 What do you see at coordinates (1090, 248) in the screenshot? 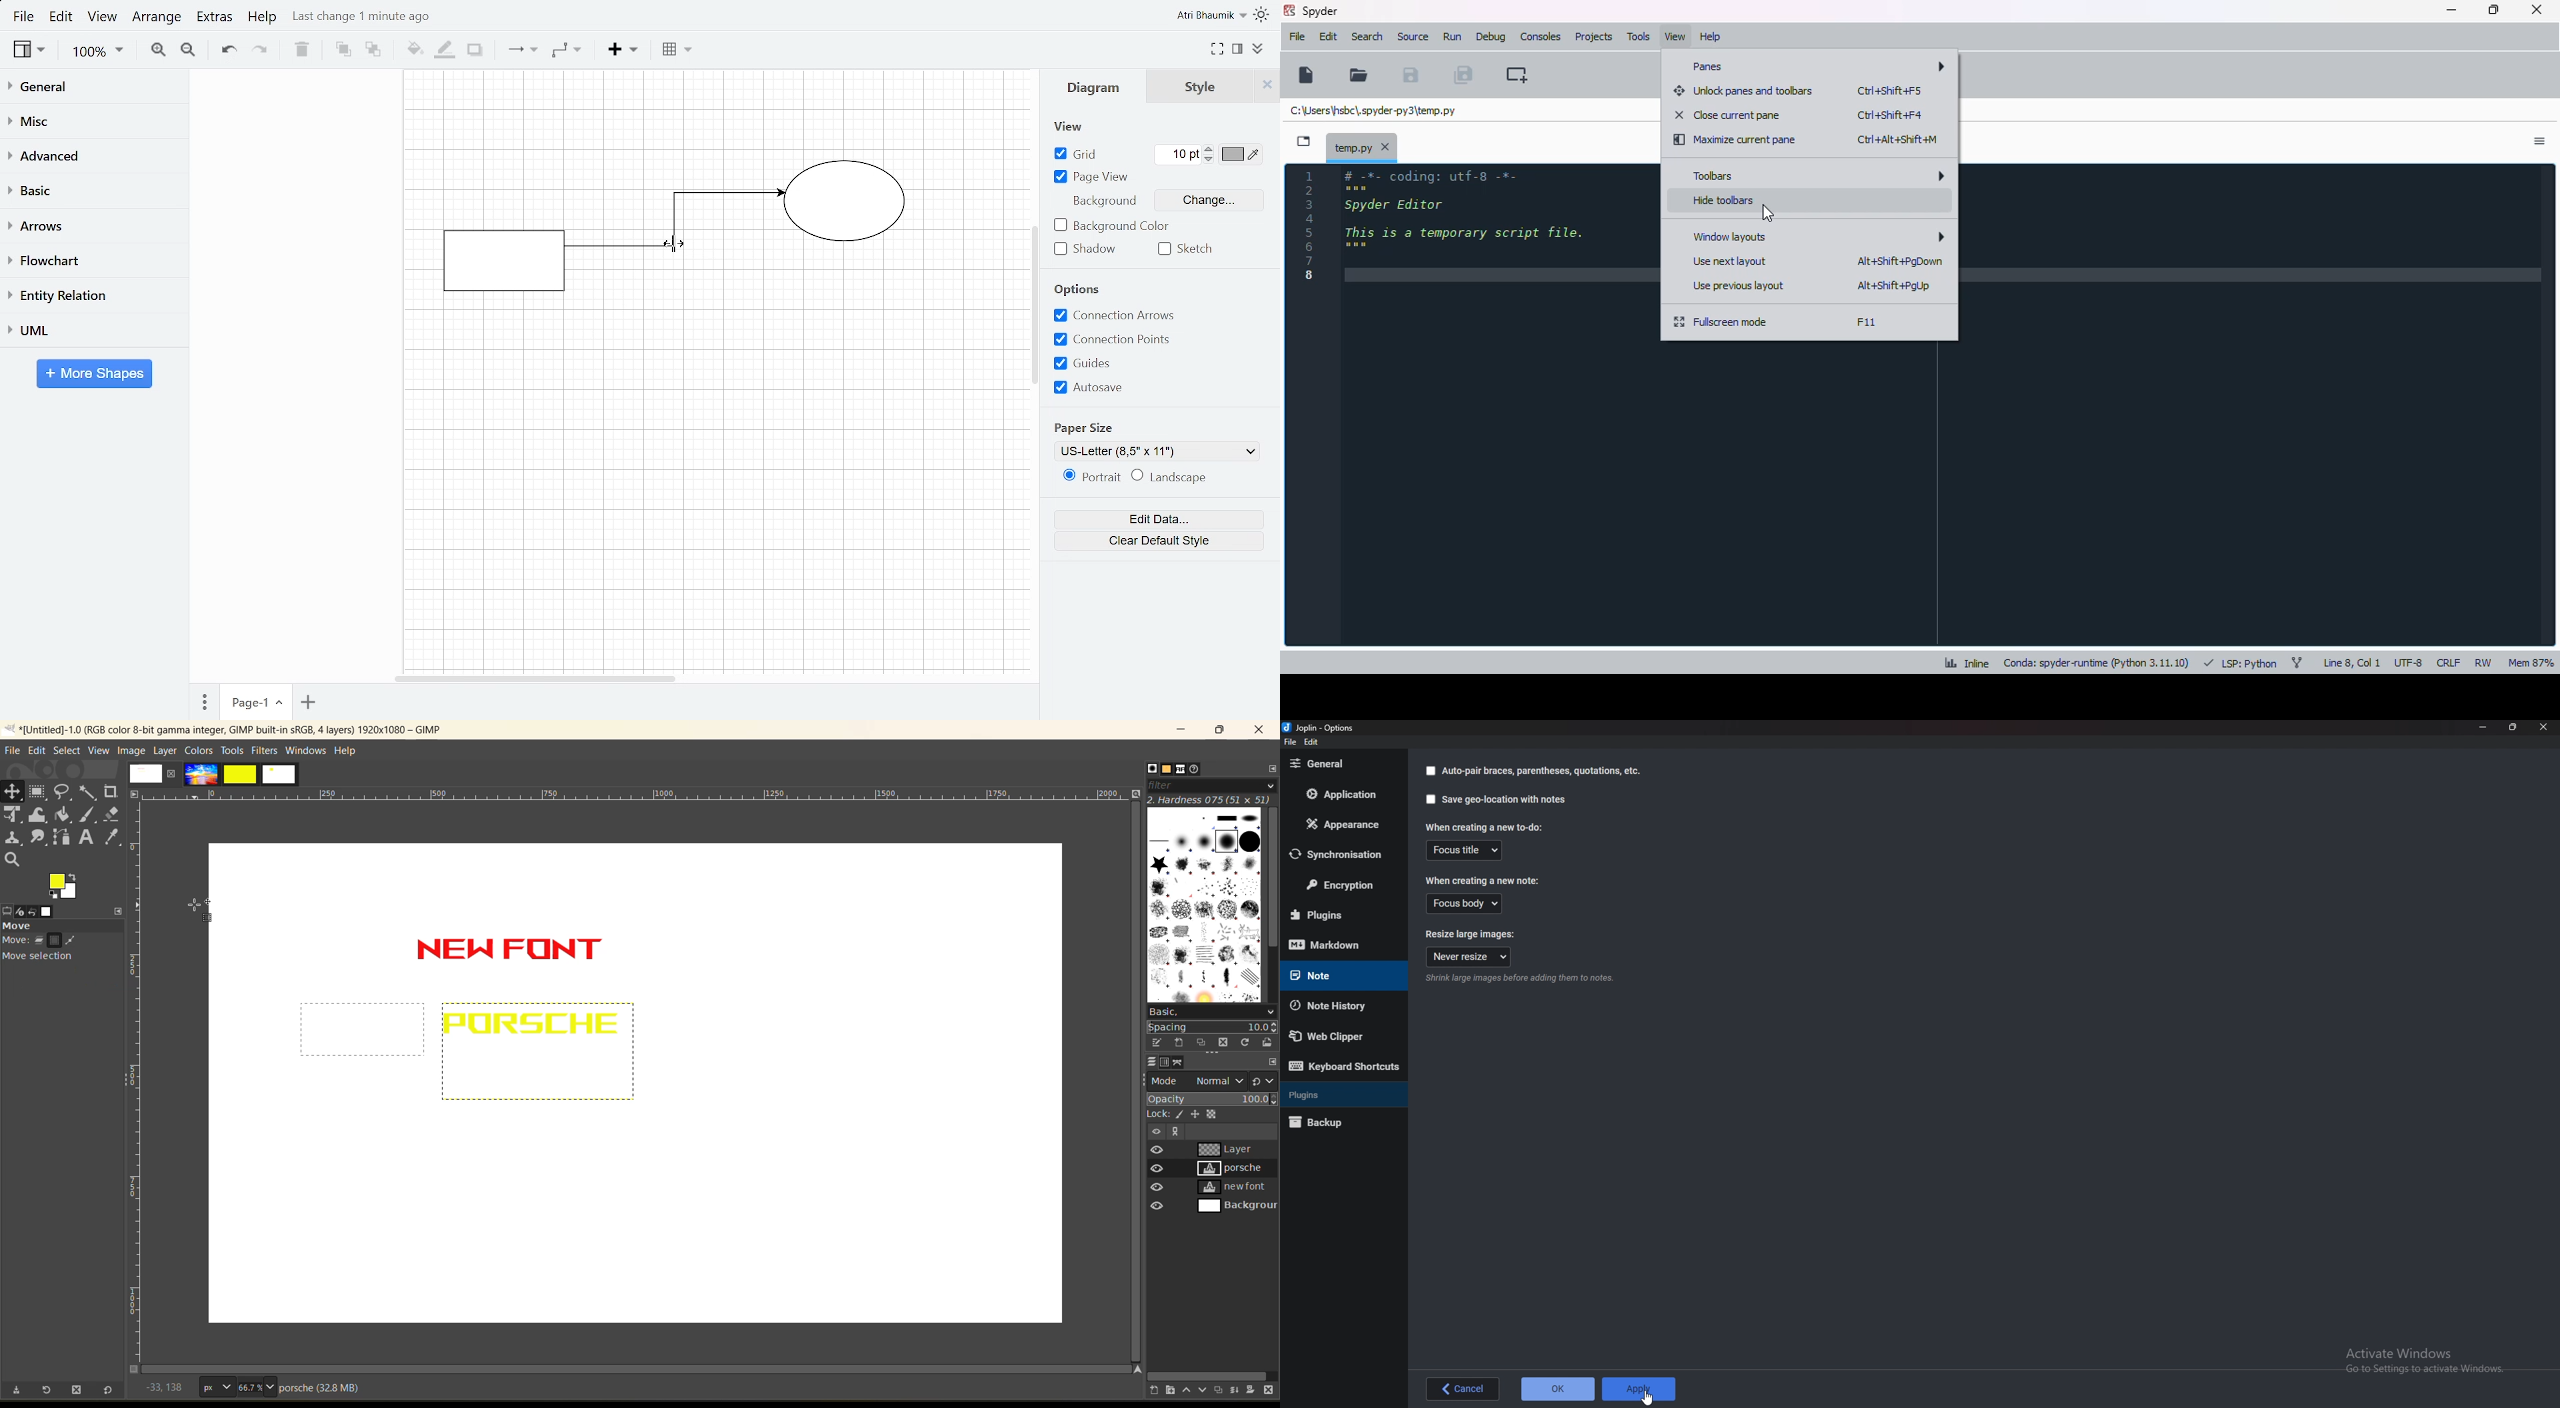
I see `Shadow` at bounding box center [1090, 248].